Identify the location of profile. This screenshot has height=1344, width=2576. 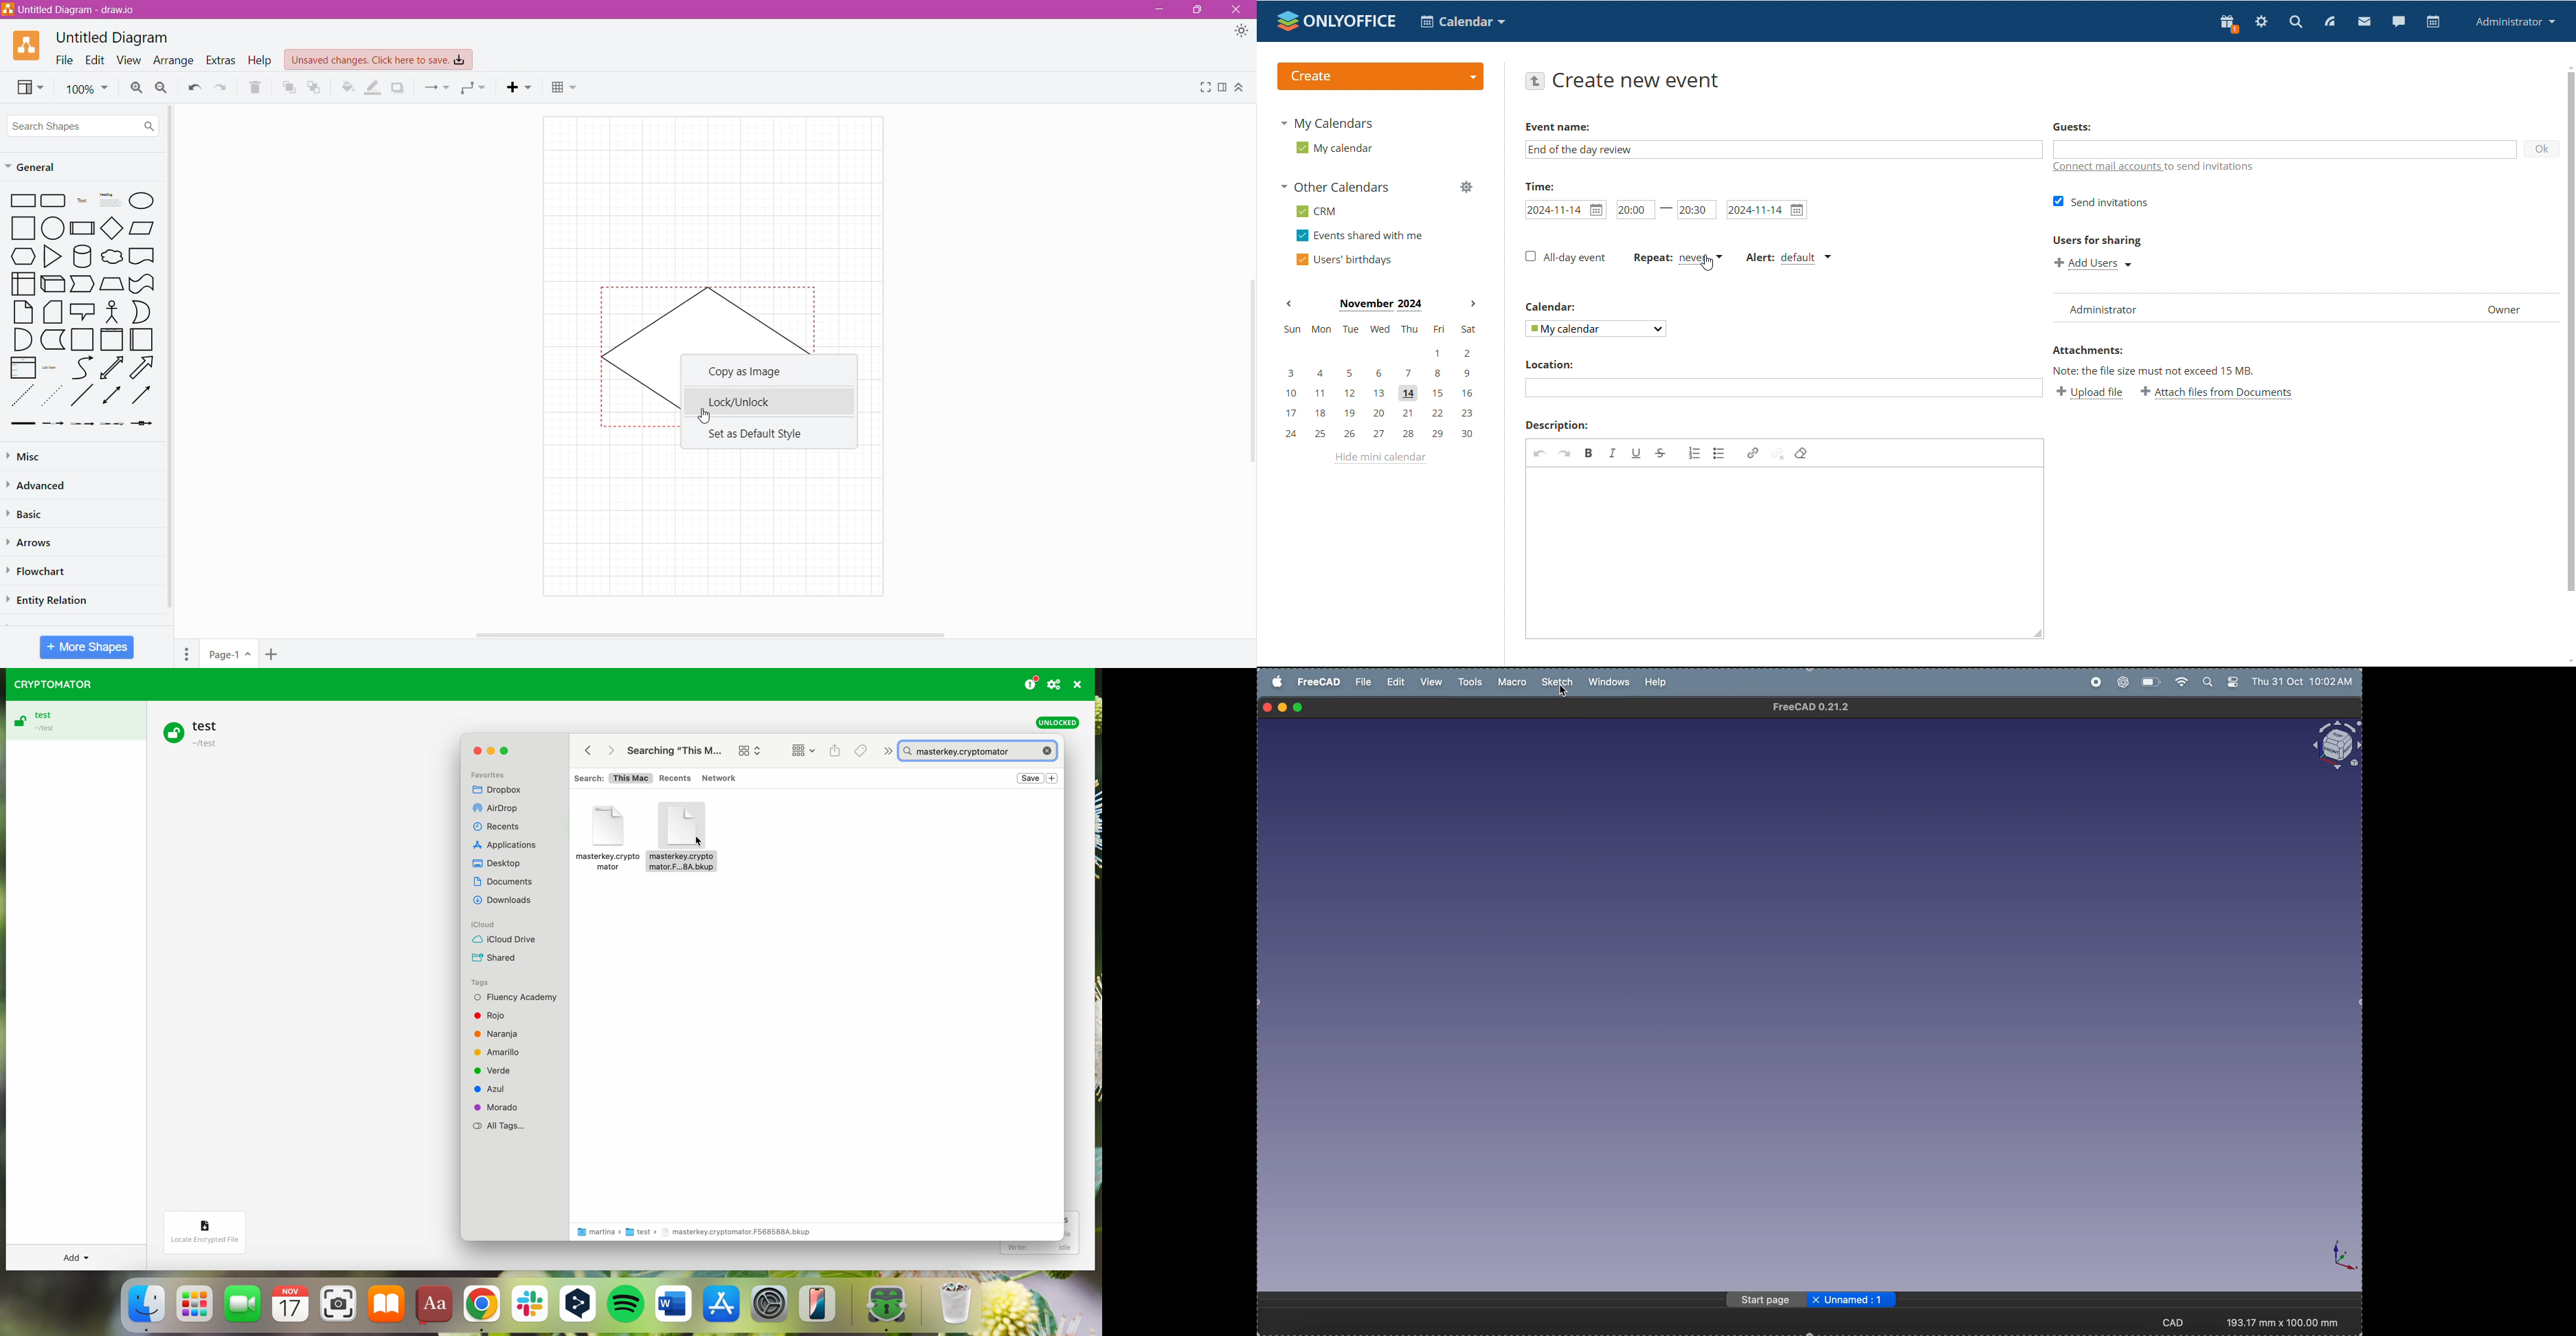
(2516, 21).